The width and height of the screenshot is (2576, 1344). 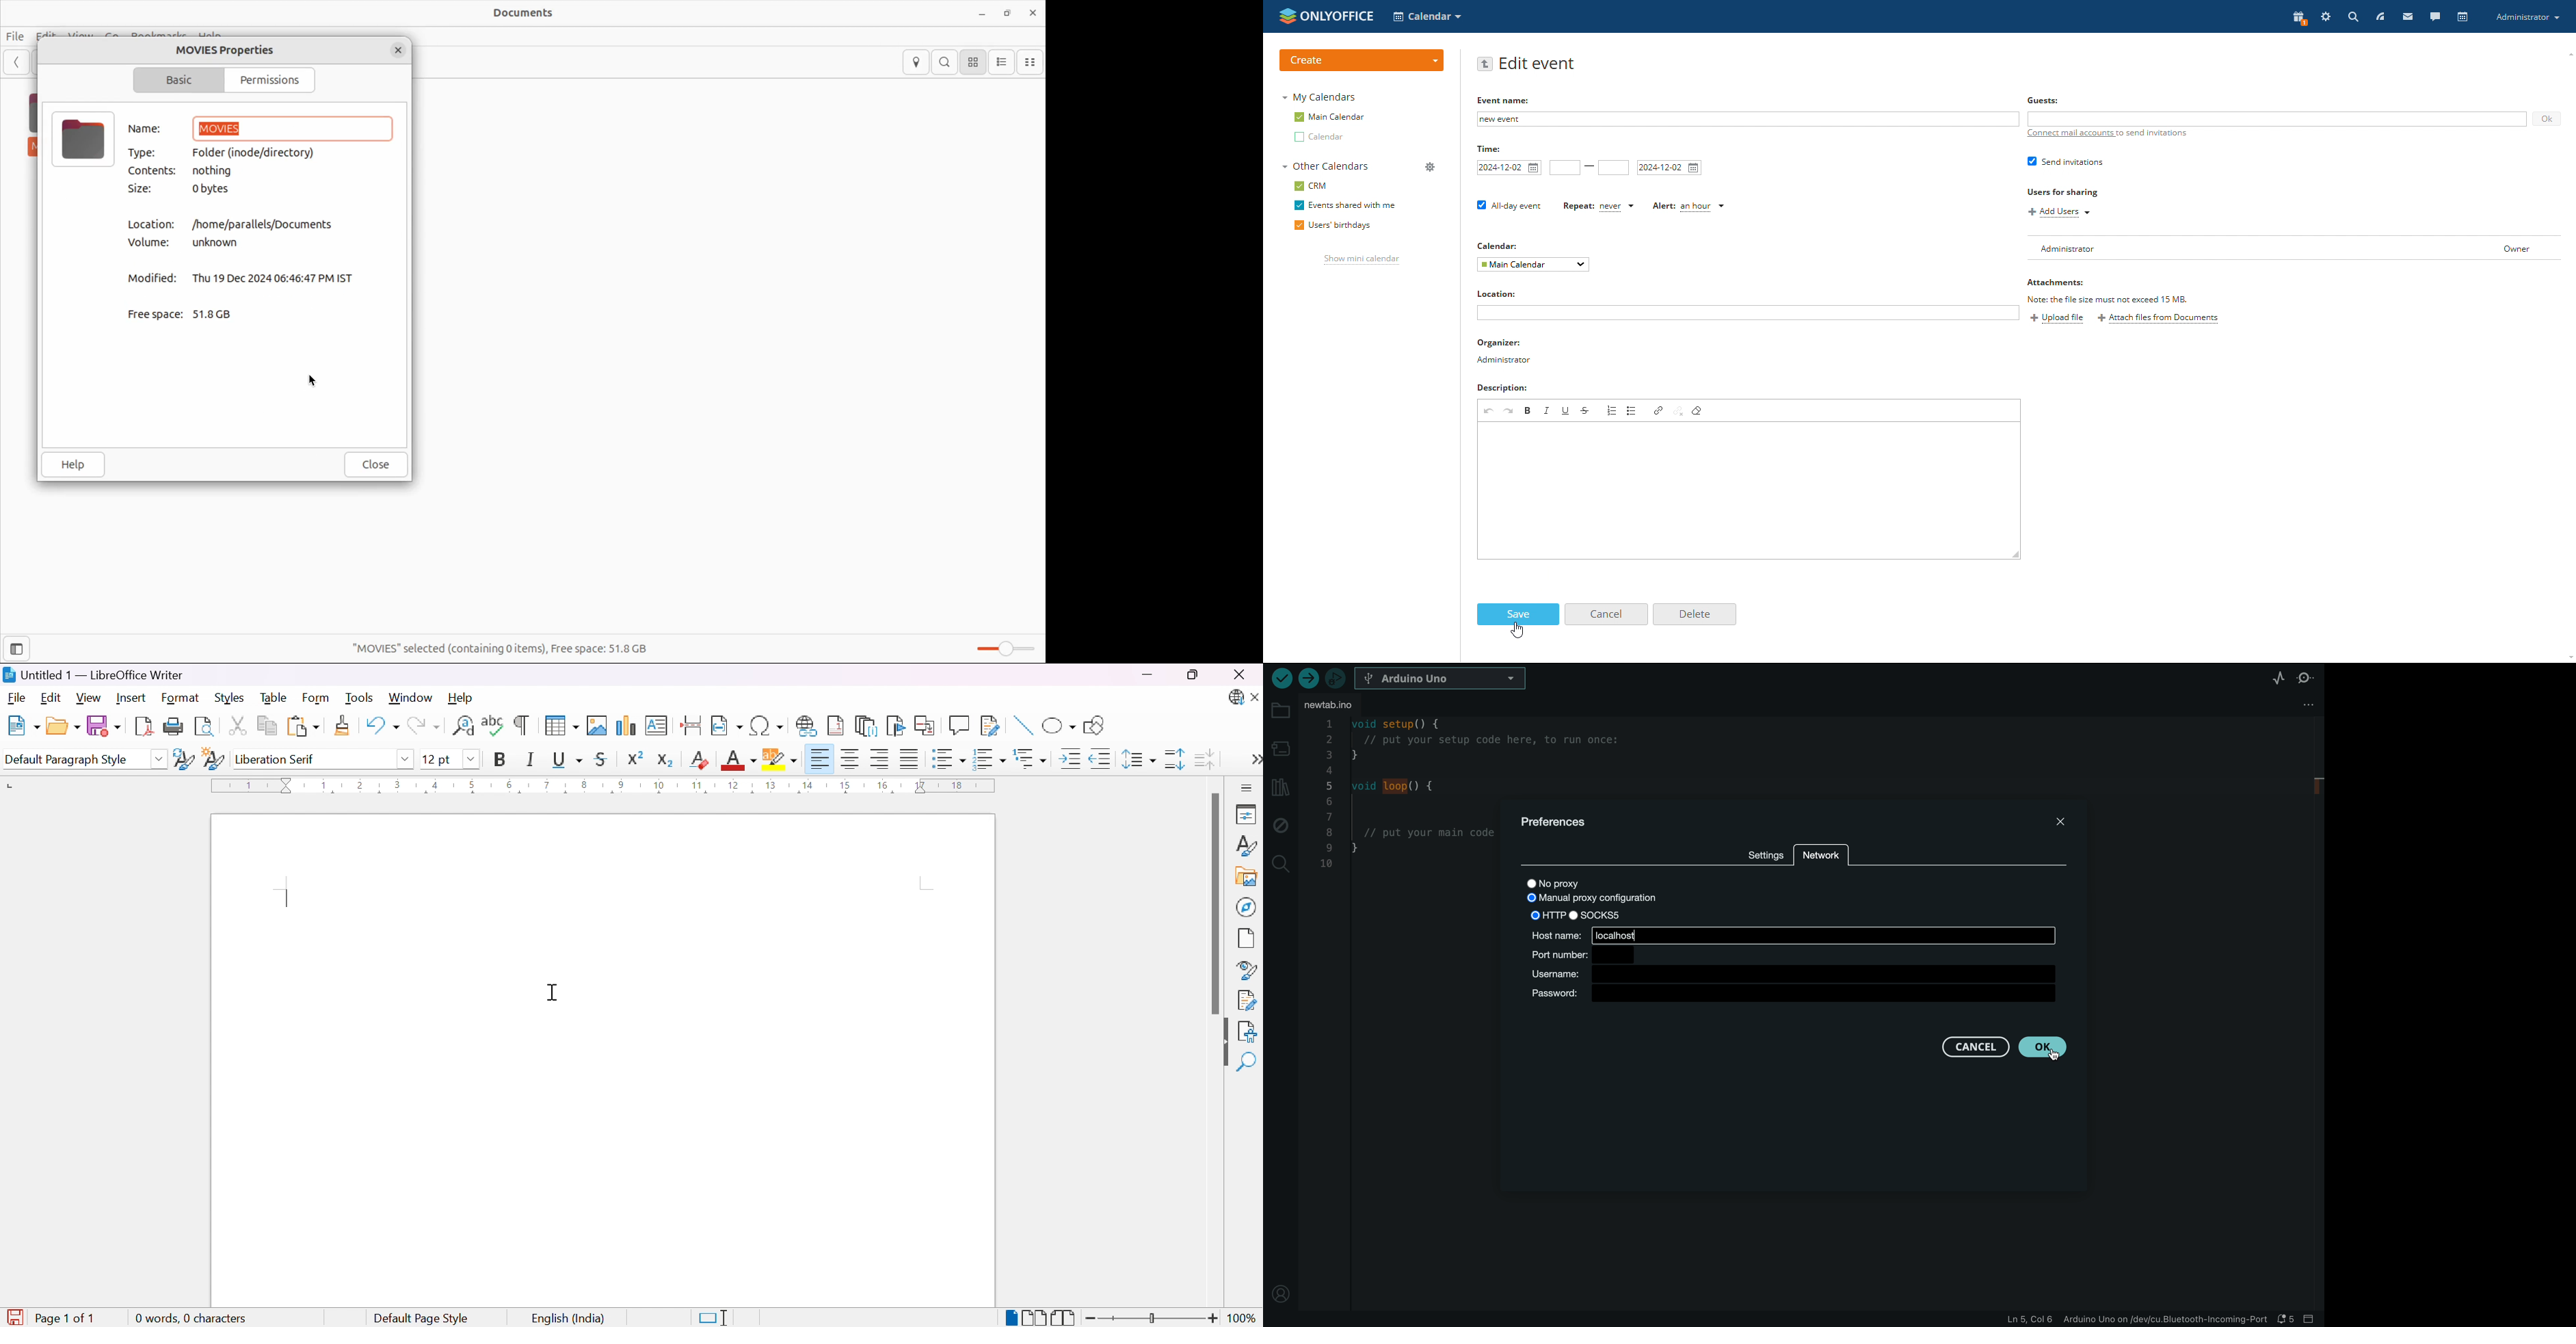 I want to click on Align right, so click(x=881, y=760).